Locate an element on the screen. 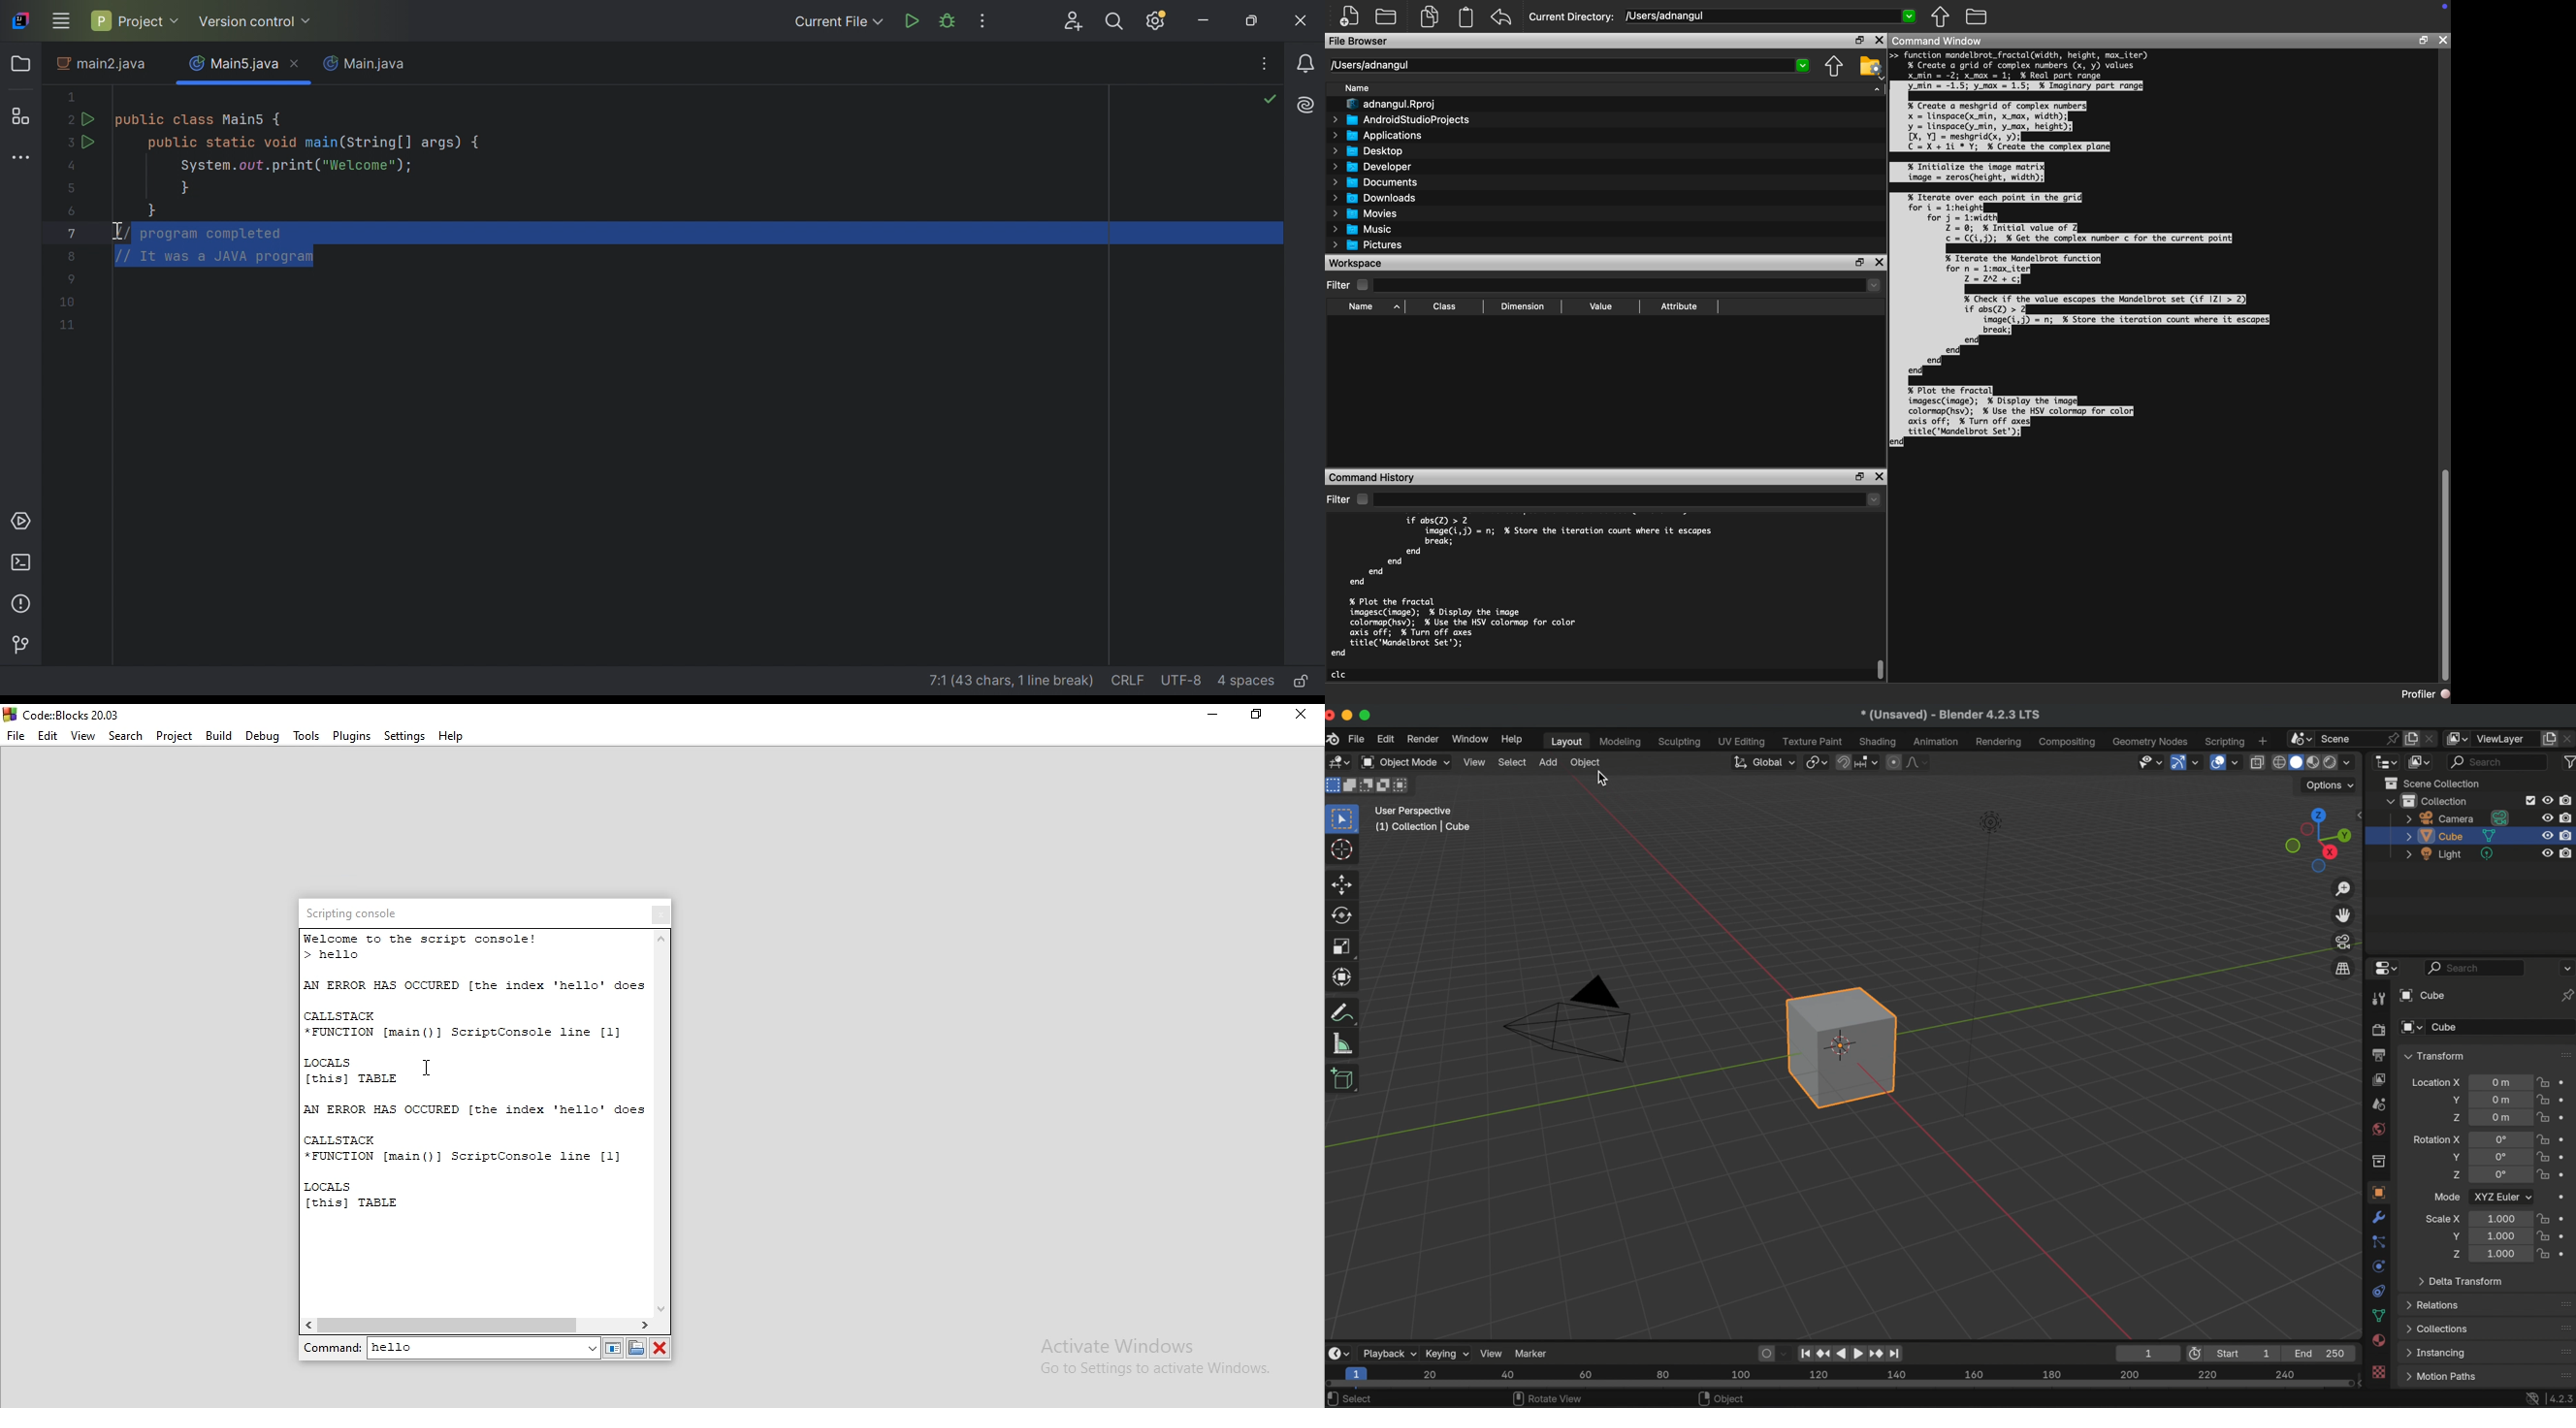 This screenshot has width=2576, height=1428. Selected lines commented again is located at coordinates (201, 246).